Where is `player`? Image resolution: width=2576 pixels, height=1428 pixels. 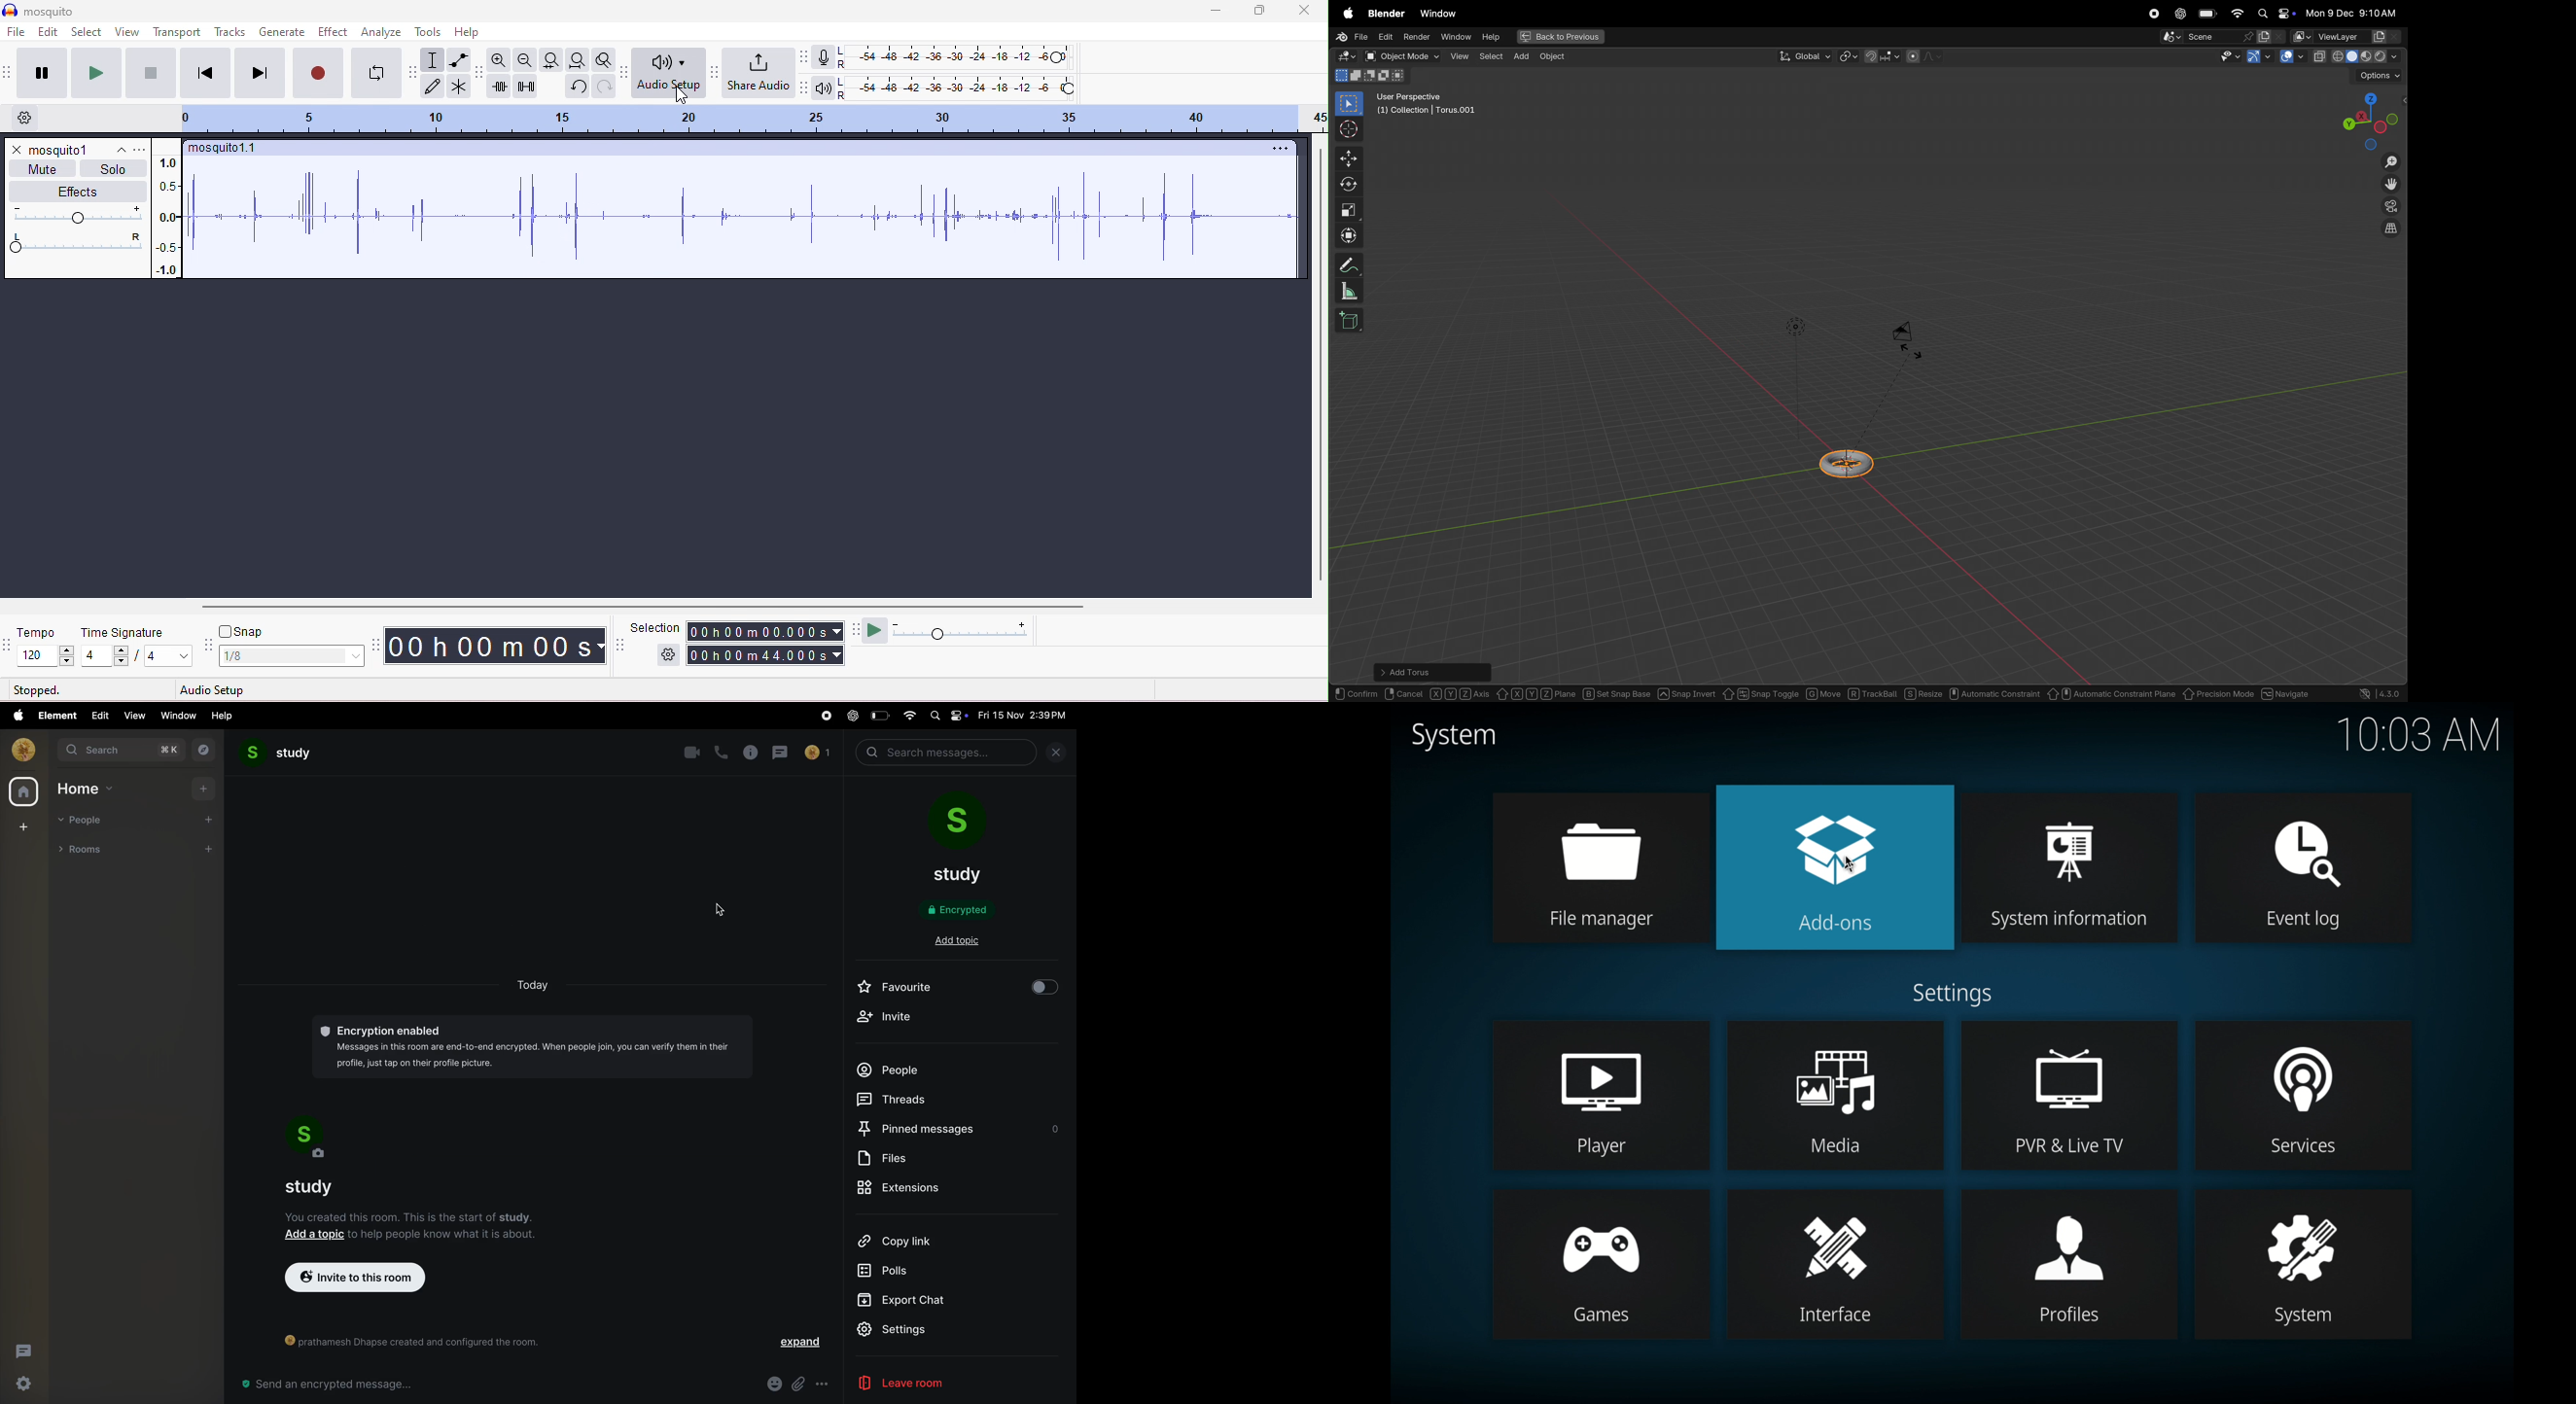
player is located at coordinates (1601, 1095).